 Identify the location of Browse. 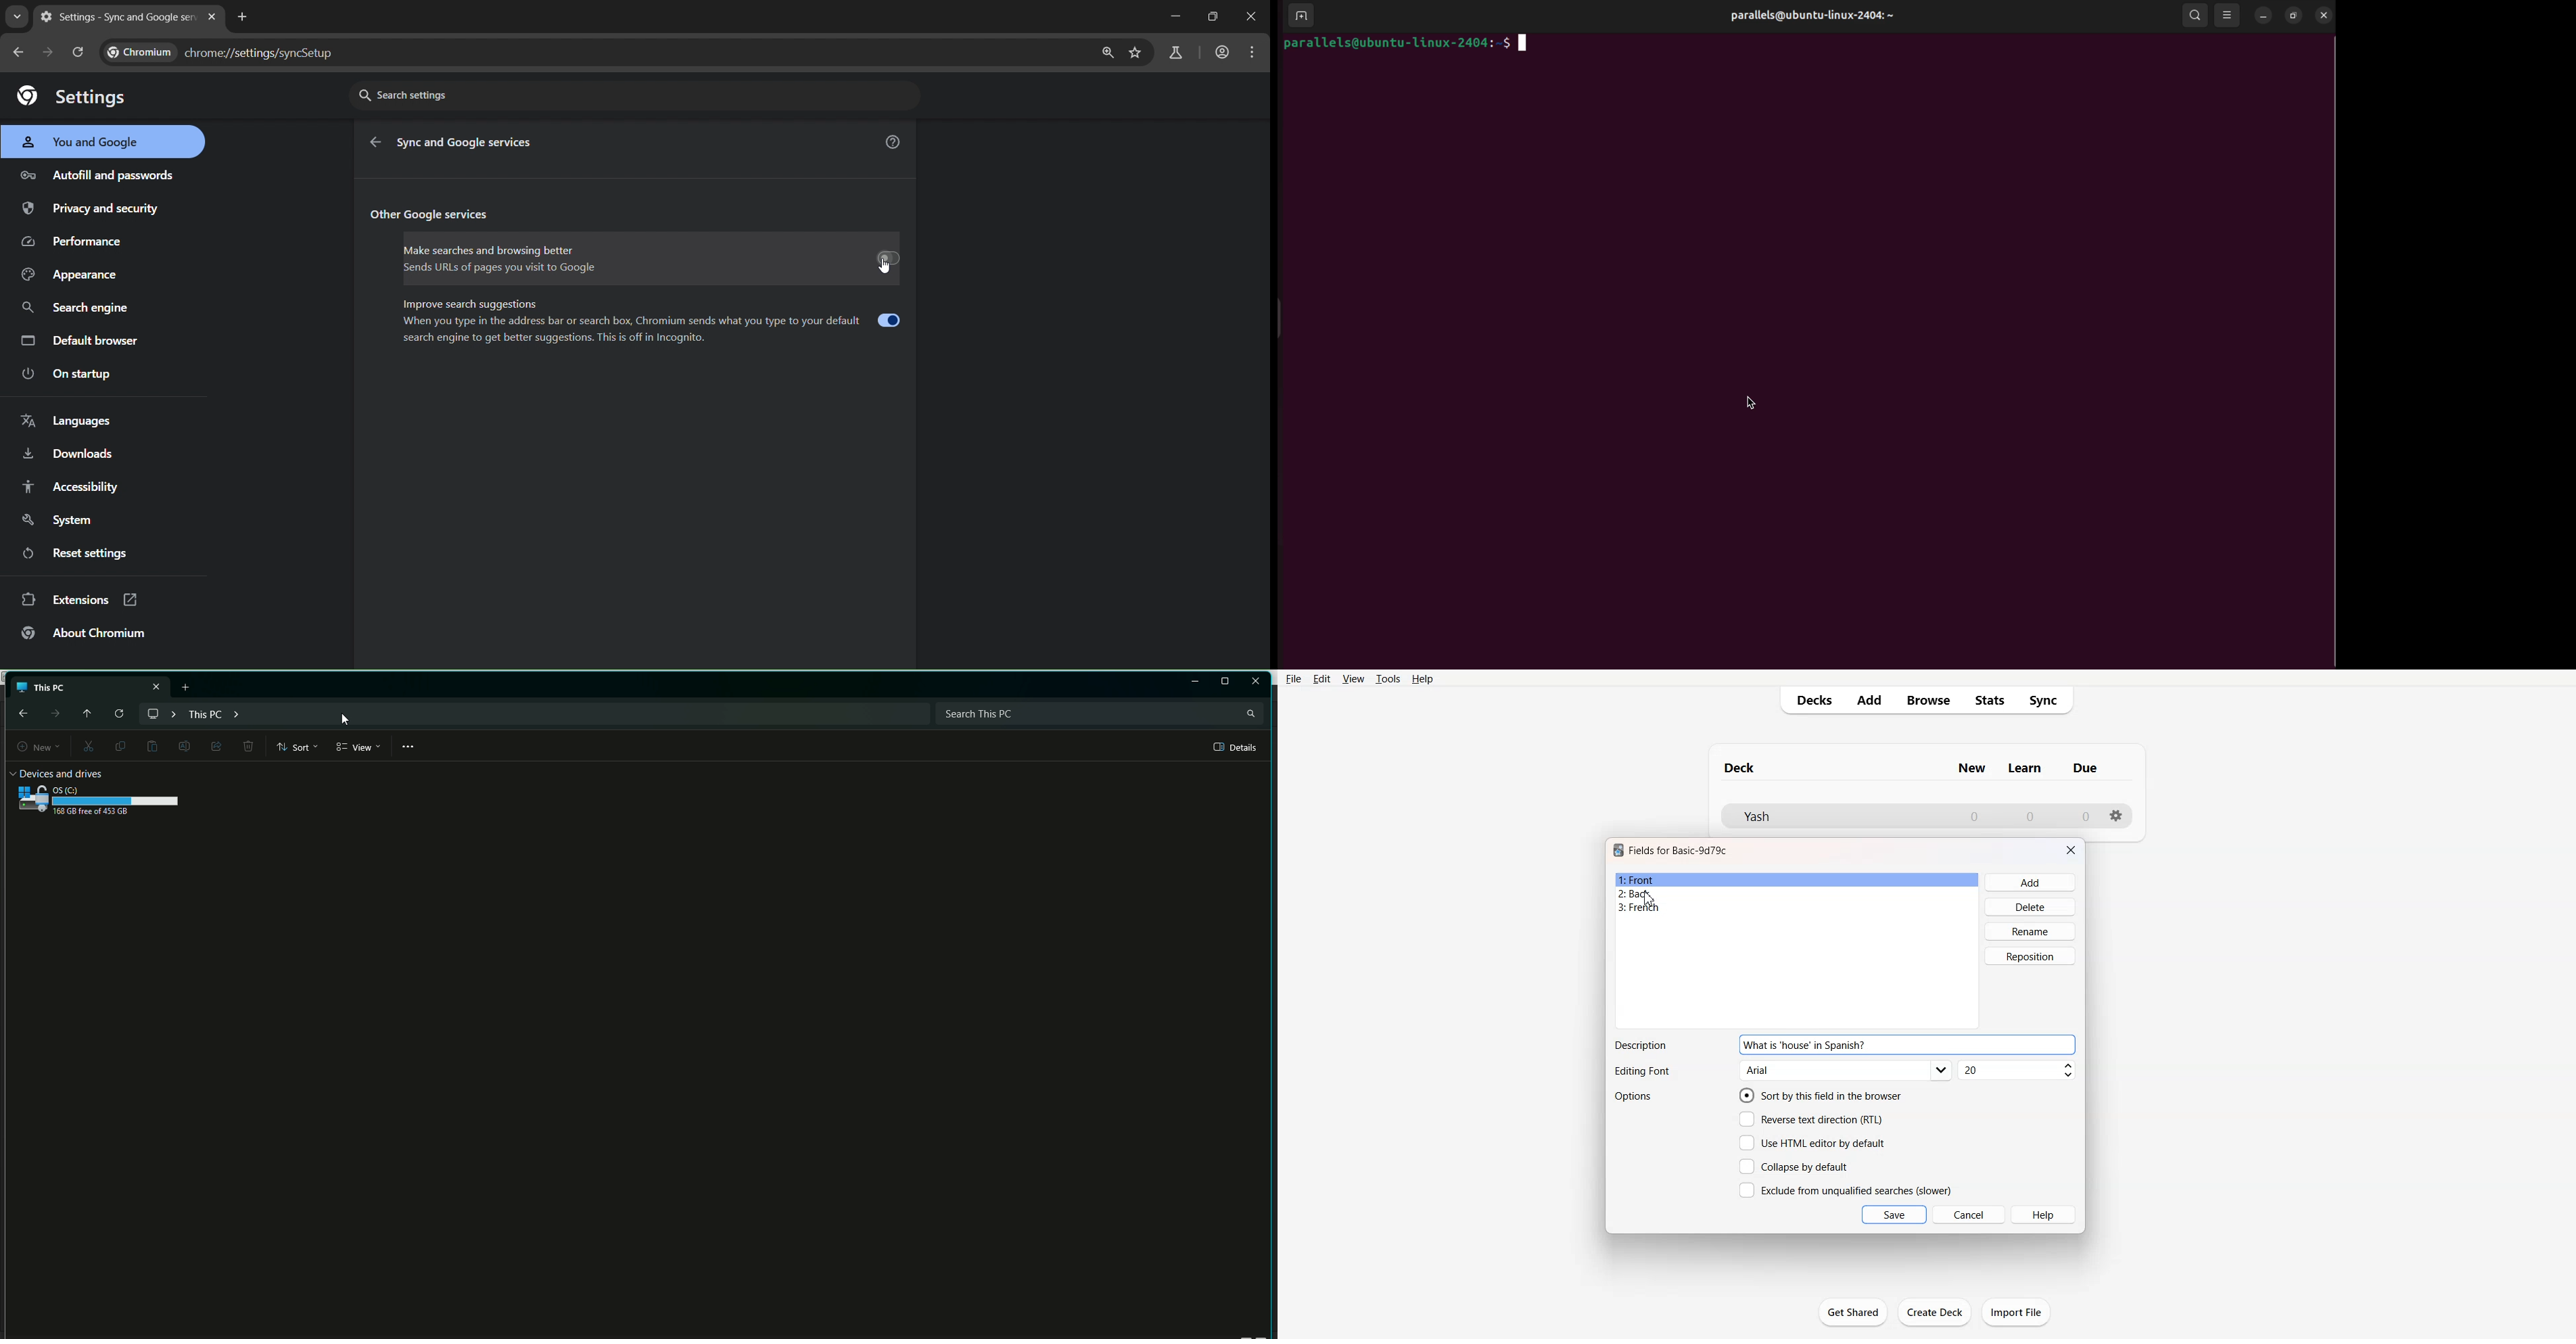
(1927, 700).